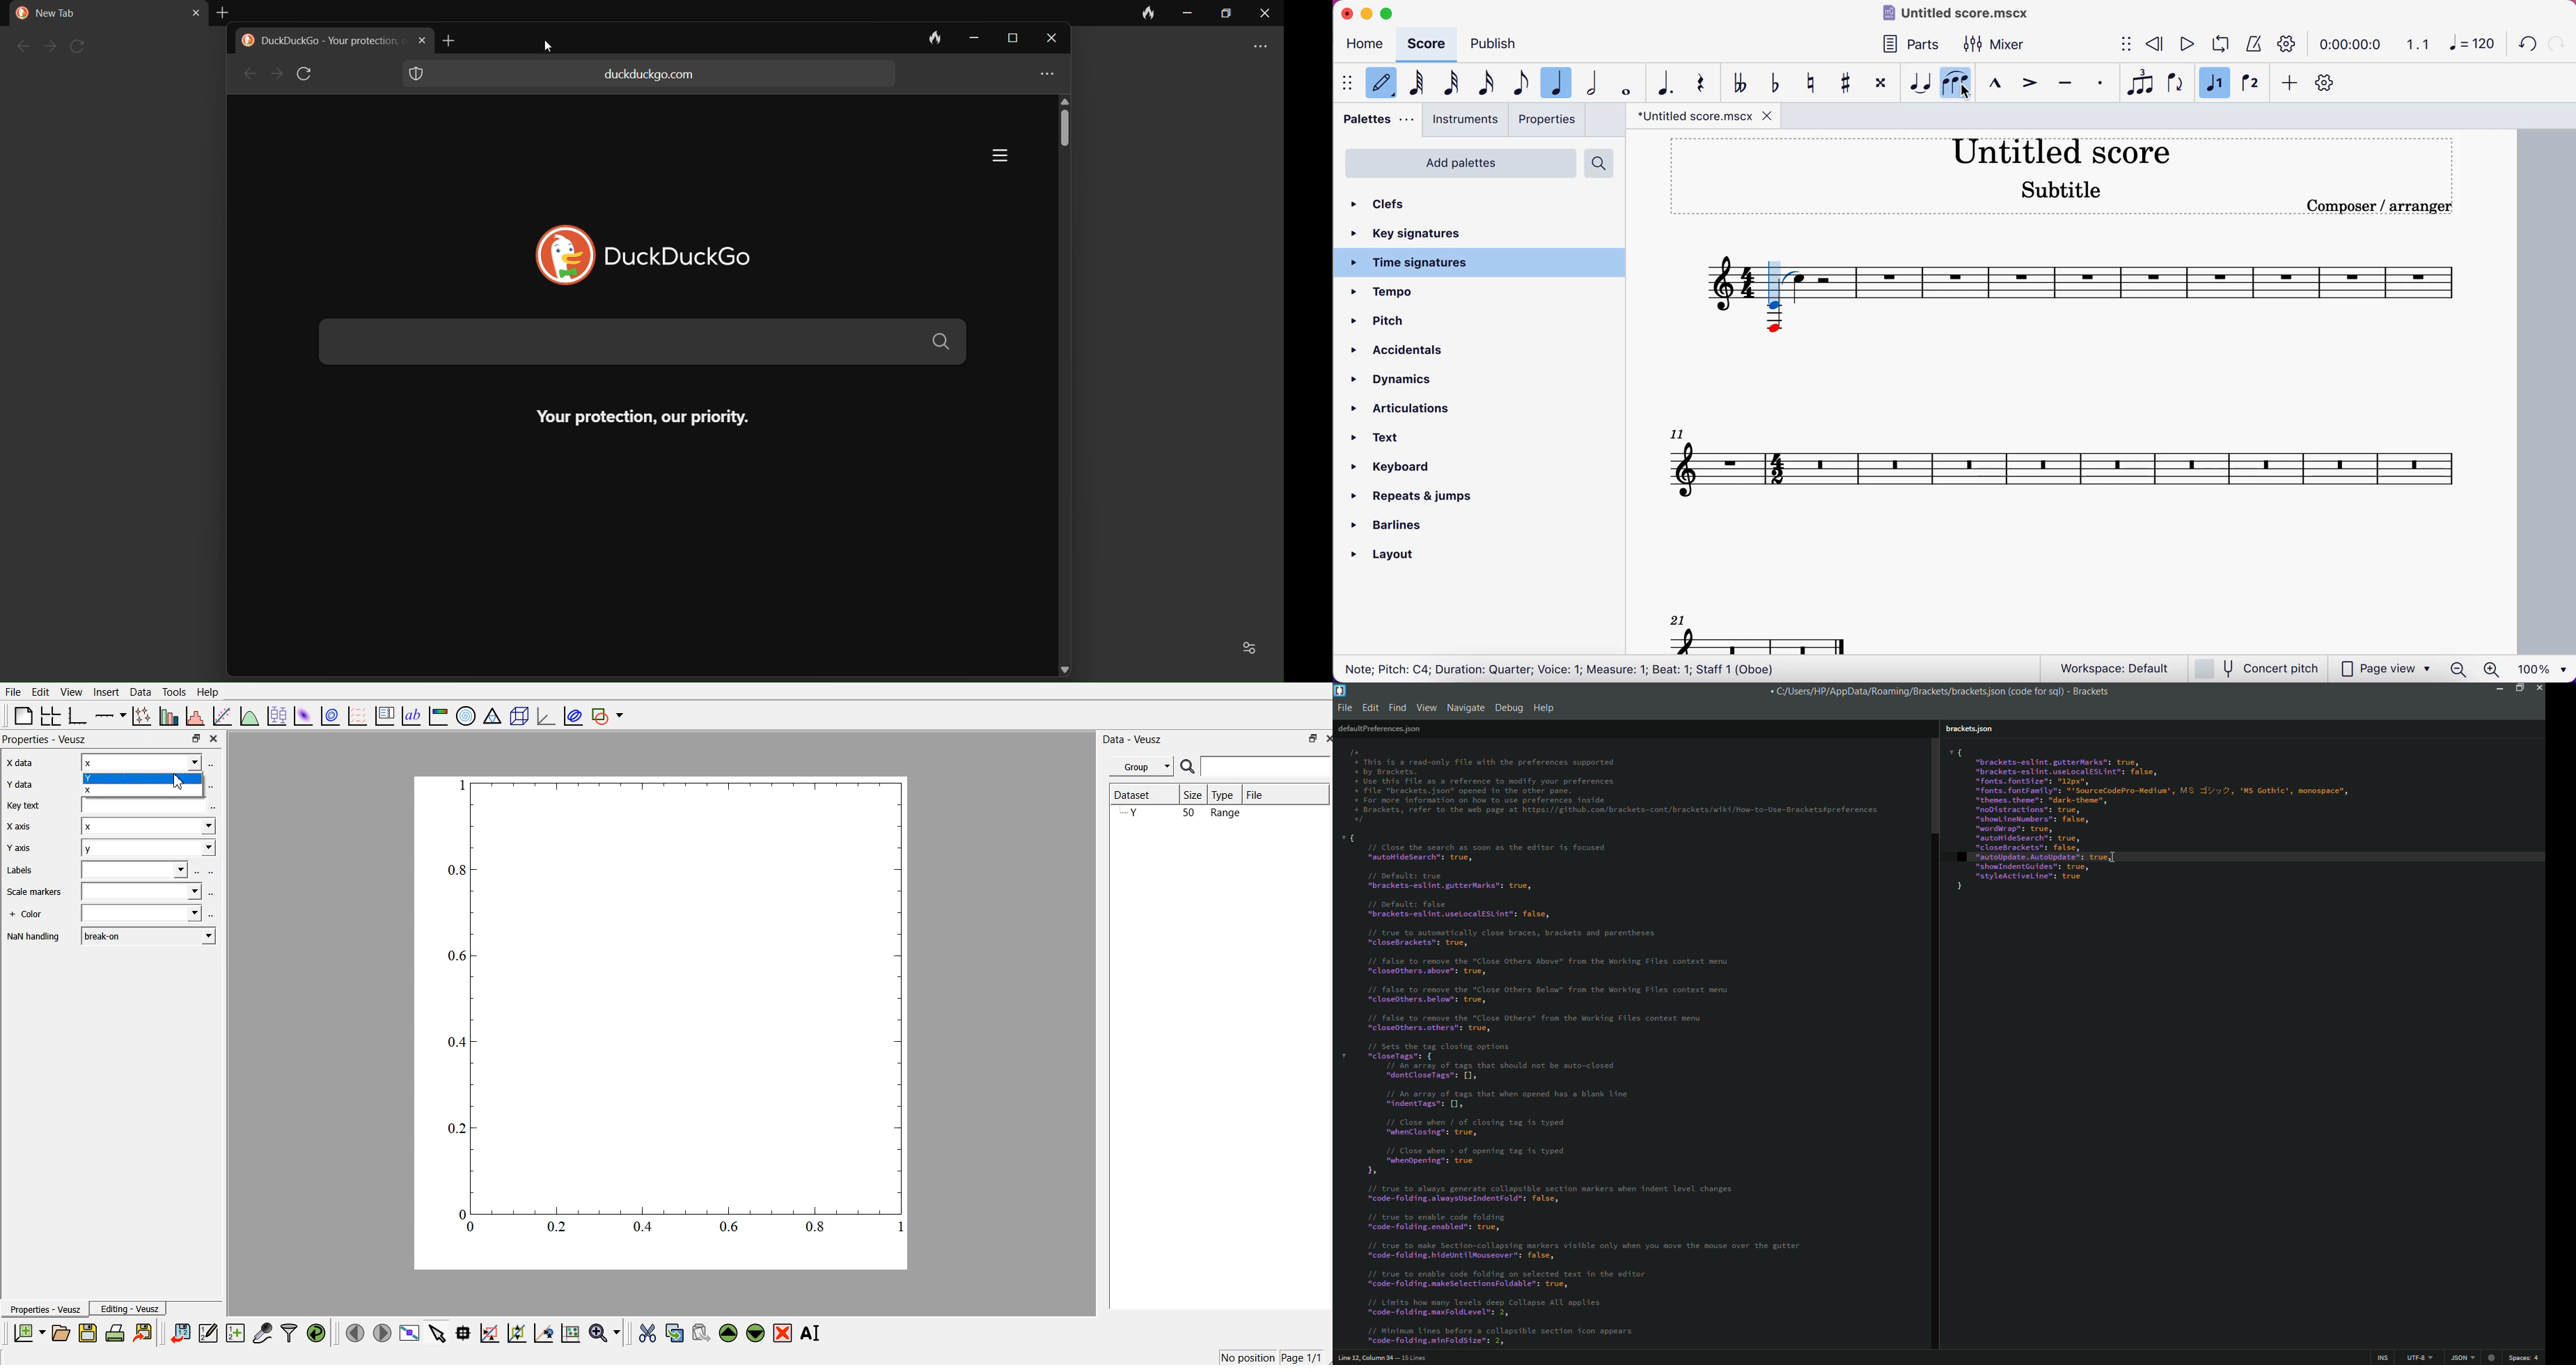  Describe the element at coordinates (1067, 102) in the screenshot. I see `up` at that location.